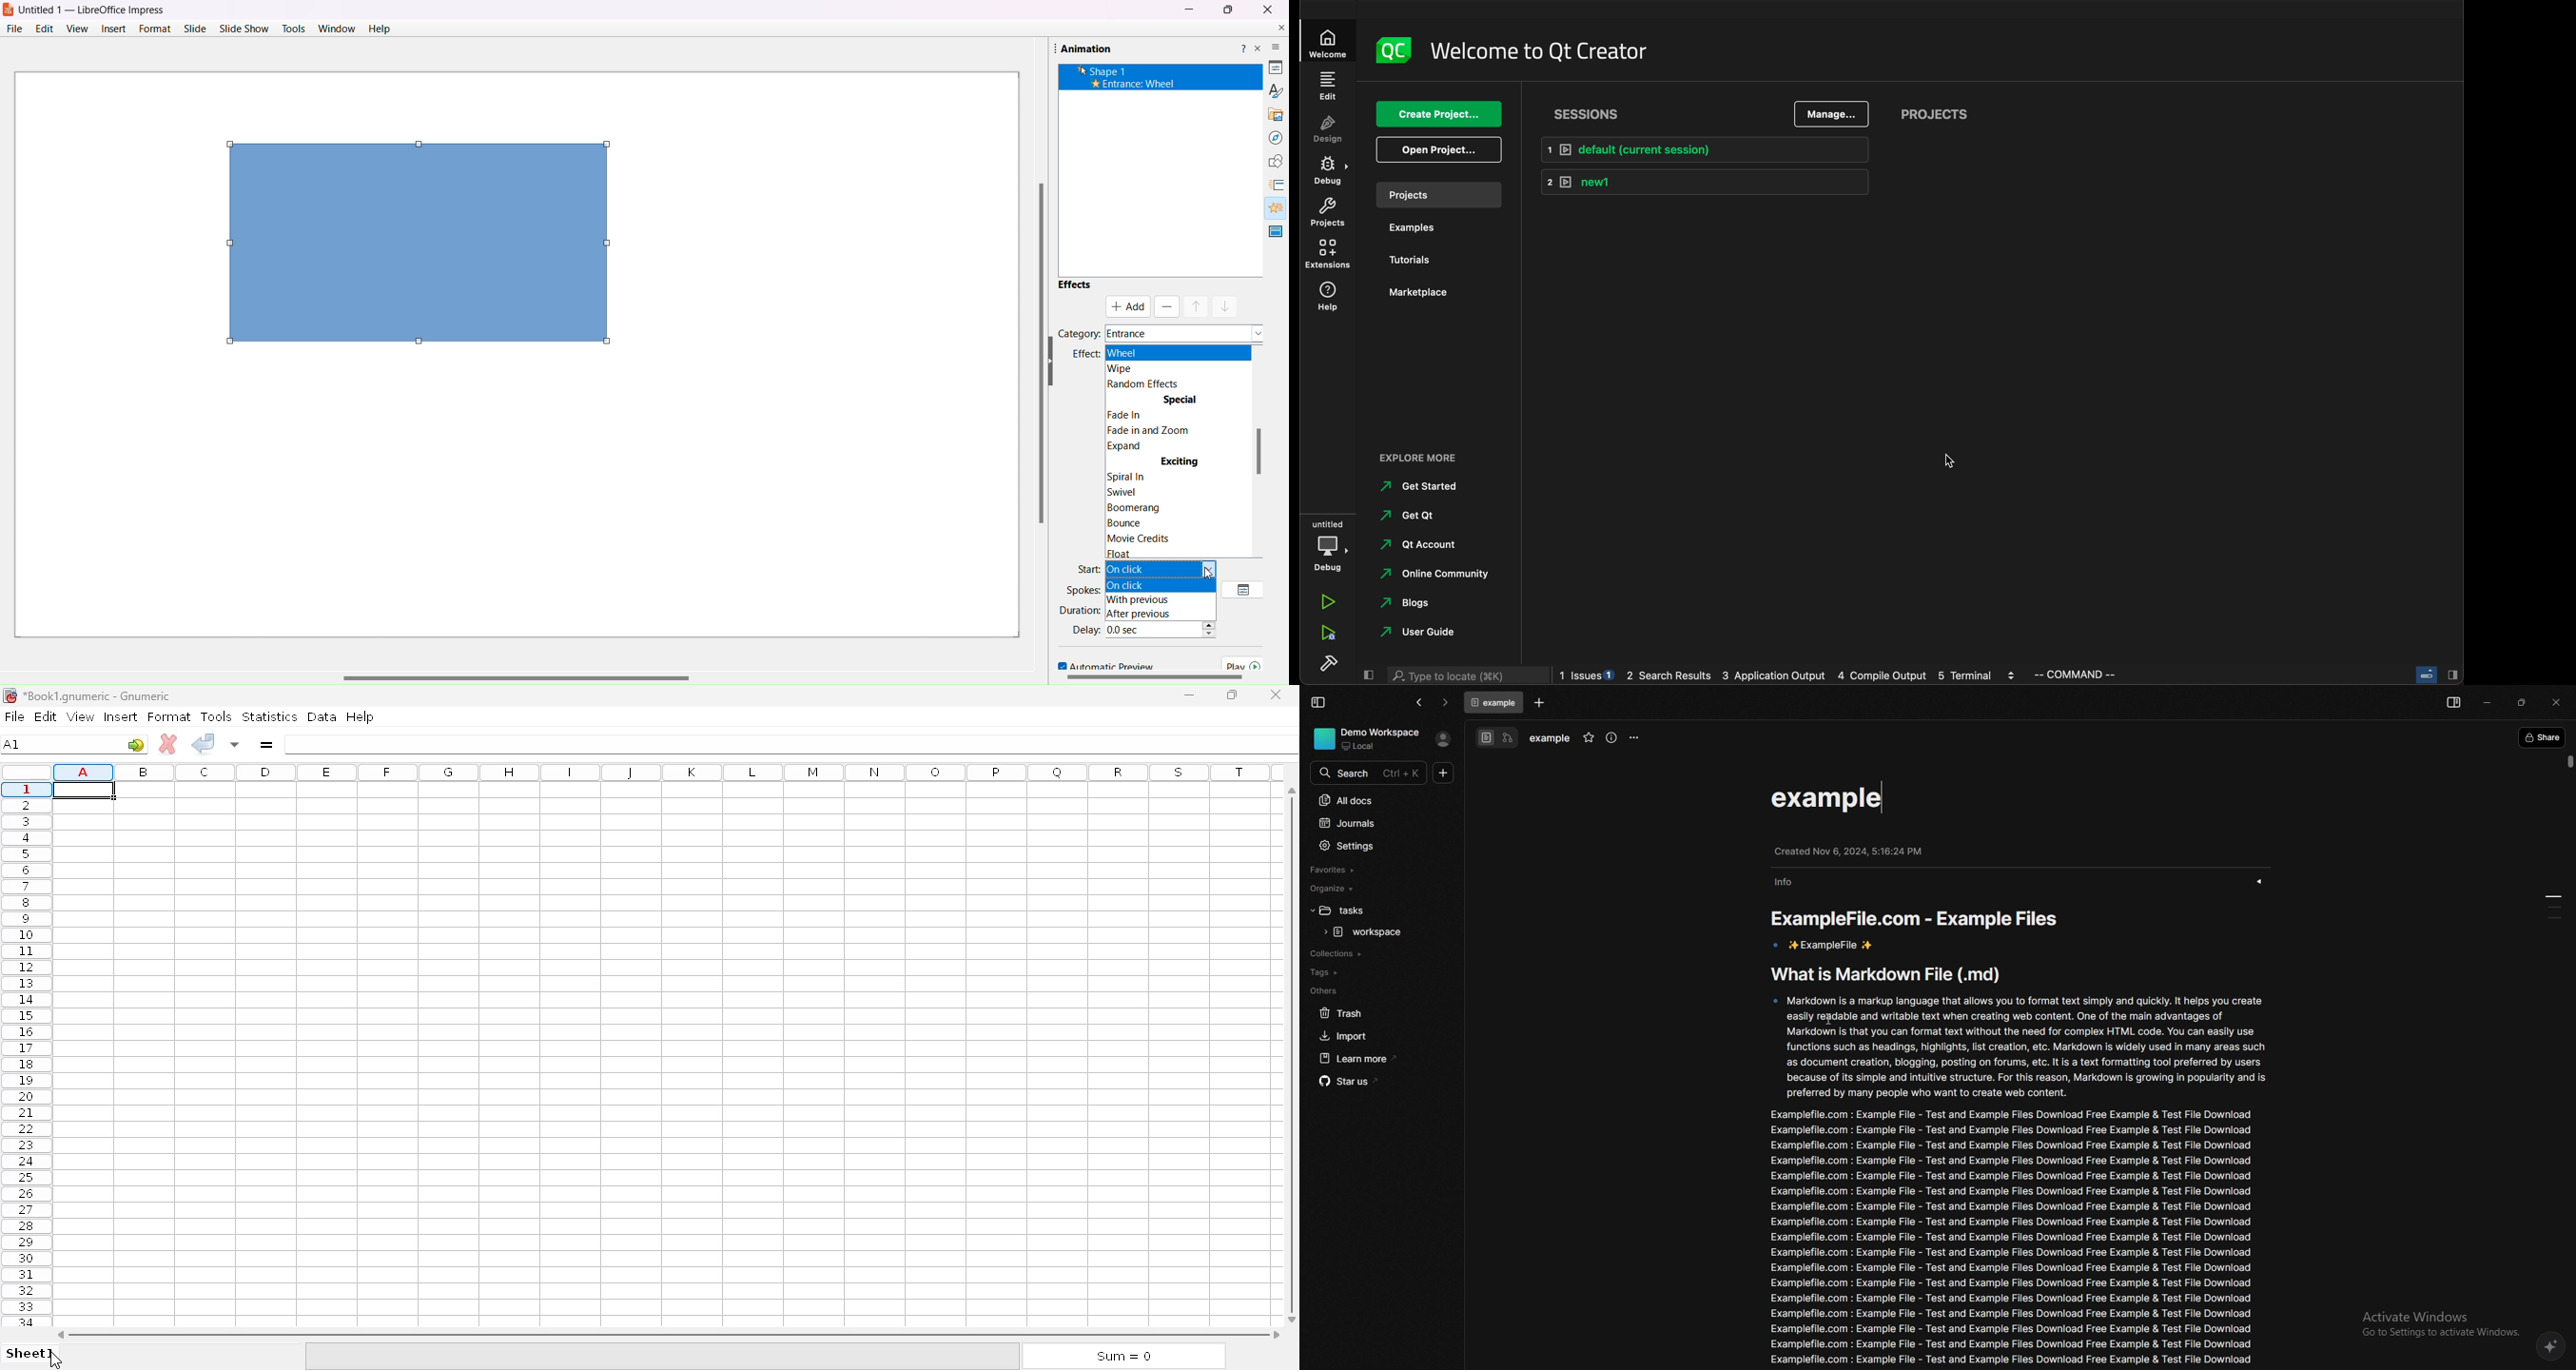 Image resolution: width=2576 pixels, height=1372 pixels. What do you see at coordinates (1412, 603) in the screenshot?
I see `blogs` at bounding box center [1412, 603].